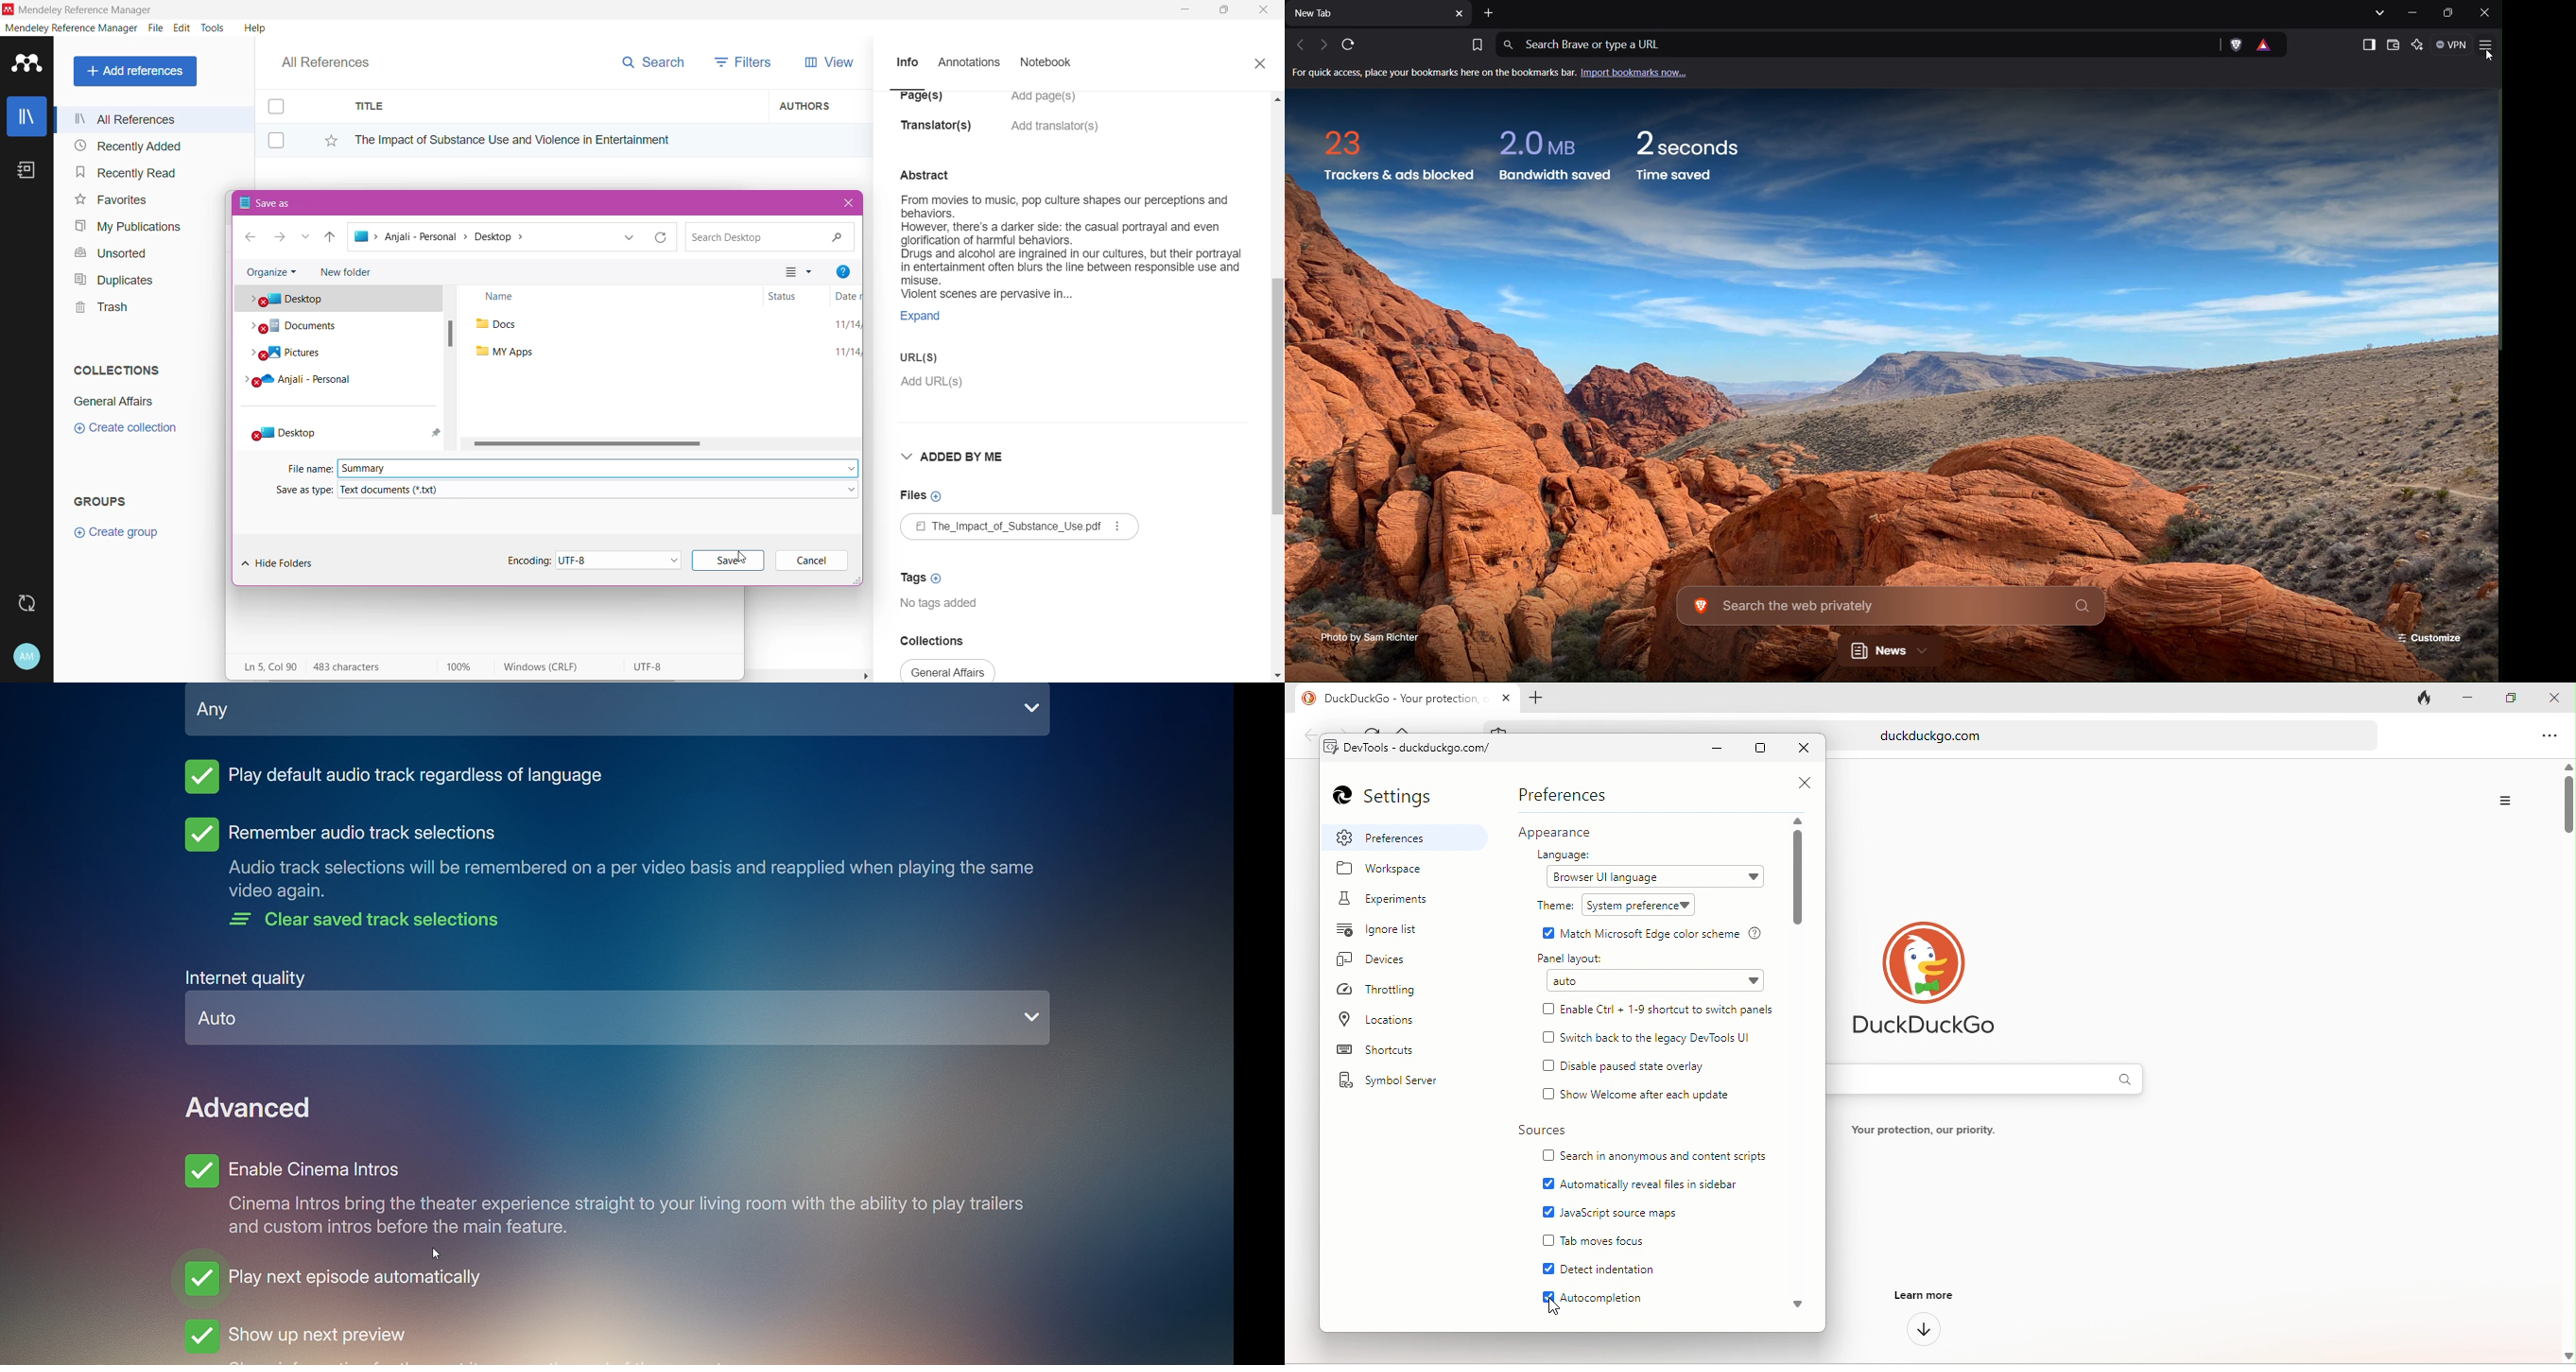  I want to click on scroll down, so click(1802, 1308).